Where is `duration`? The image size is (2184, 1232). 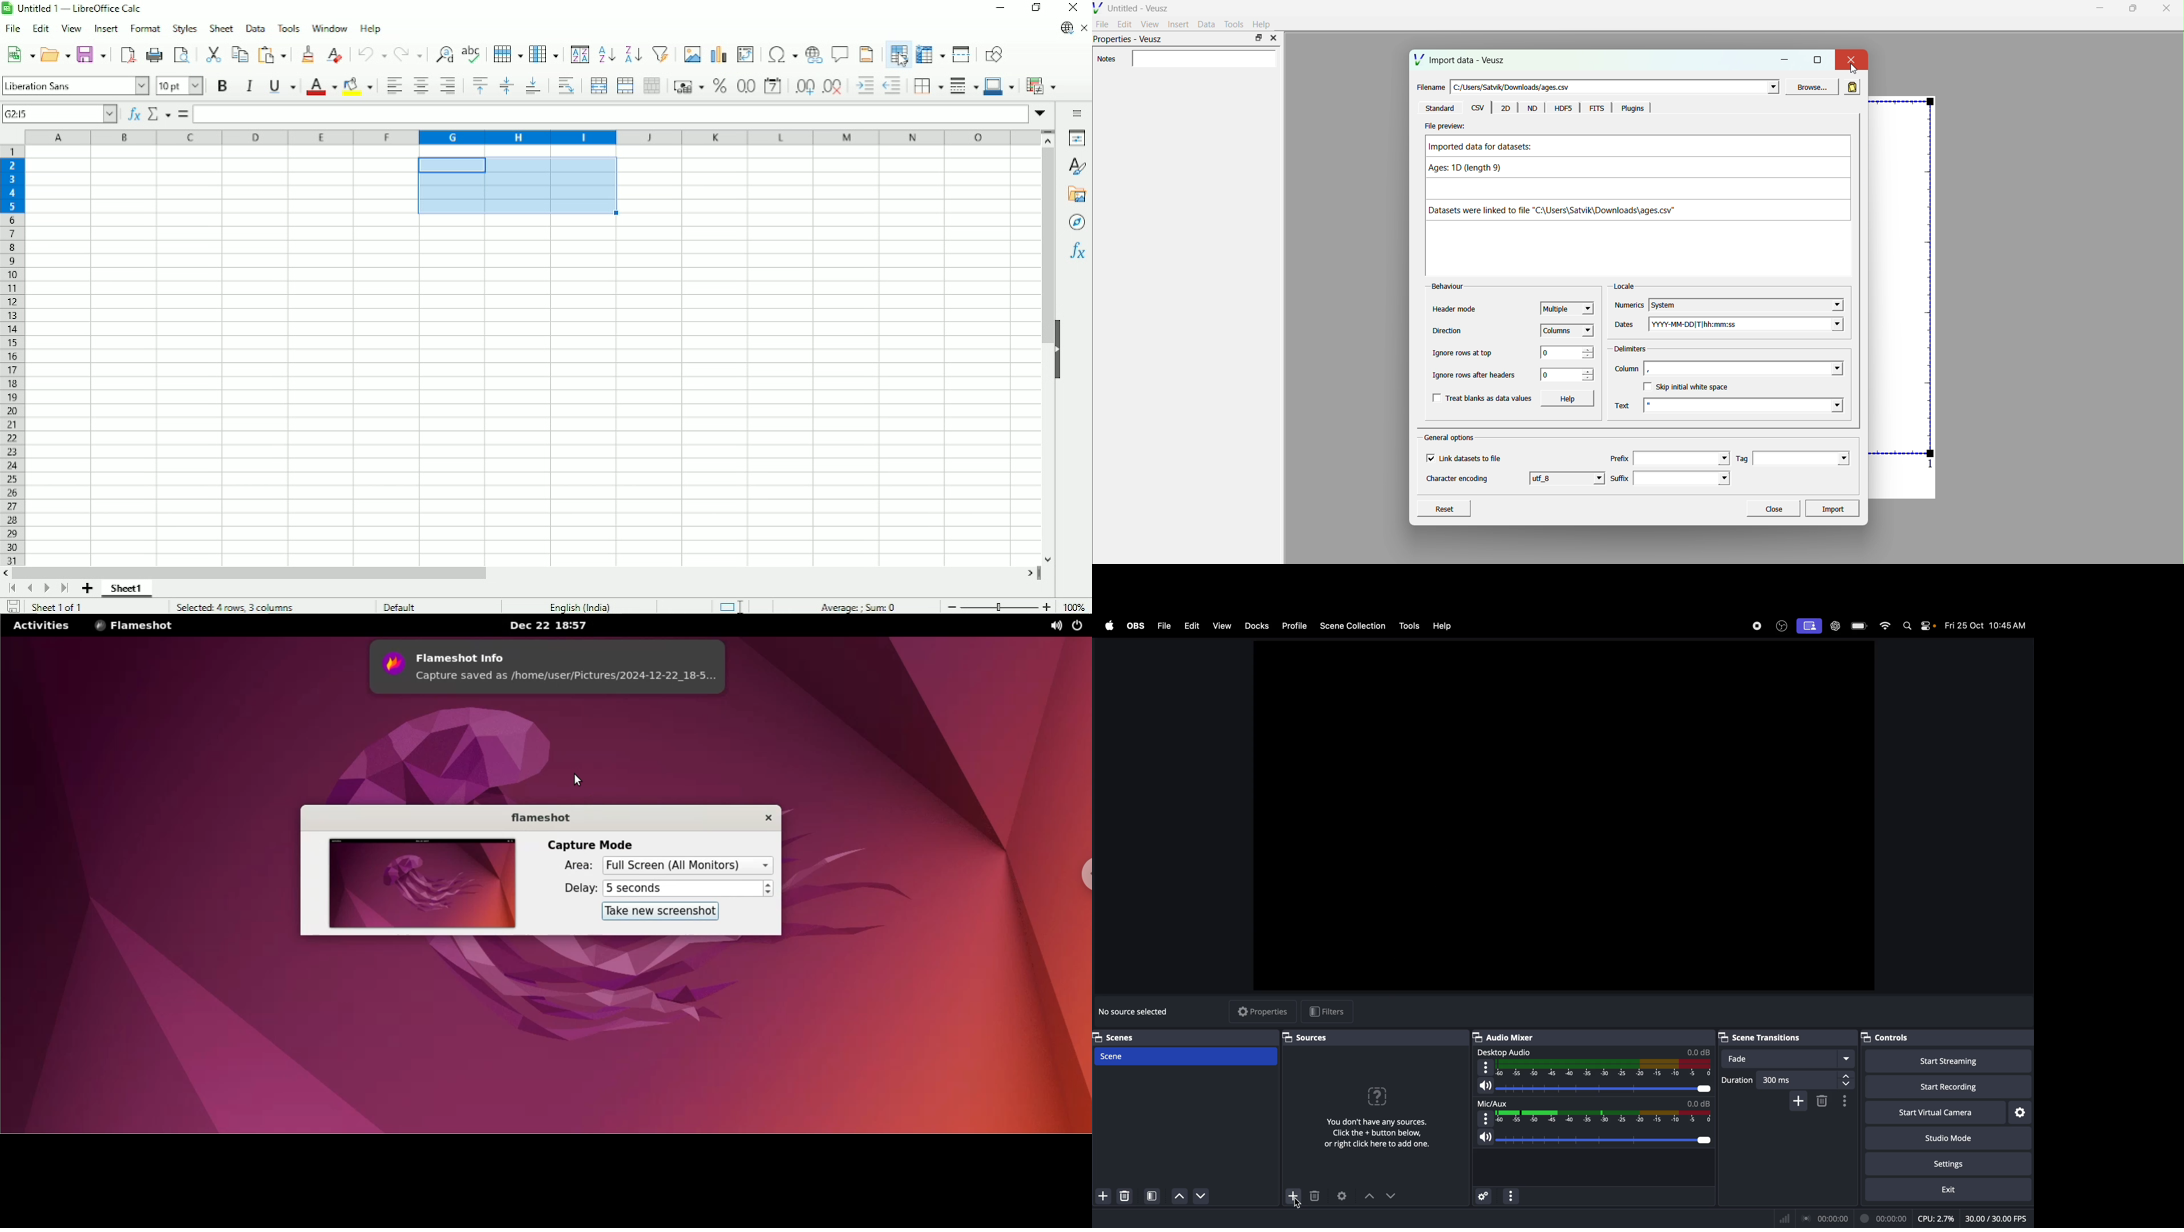 duration is located at coordinates (1737, 1082).